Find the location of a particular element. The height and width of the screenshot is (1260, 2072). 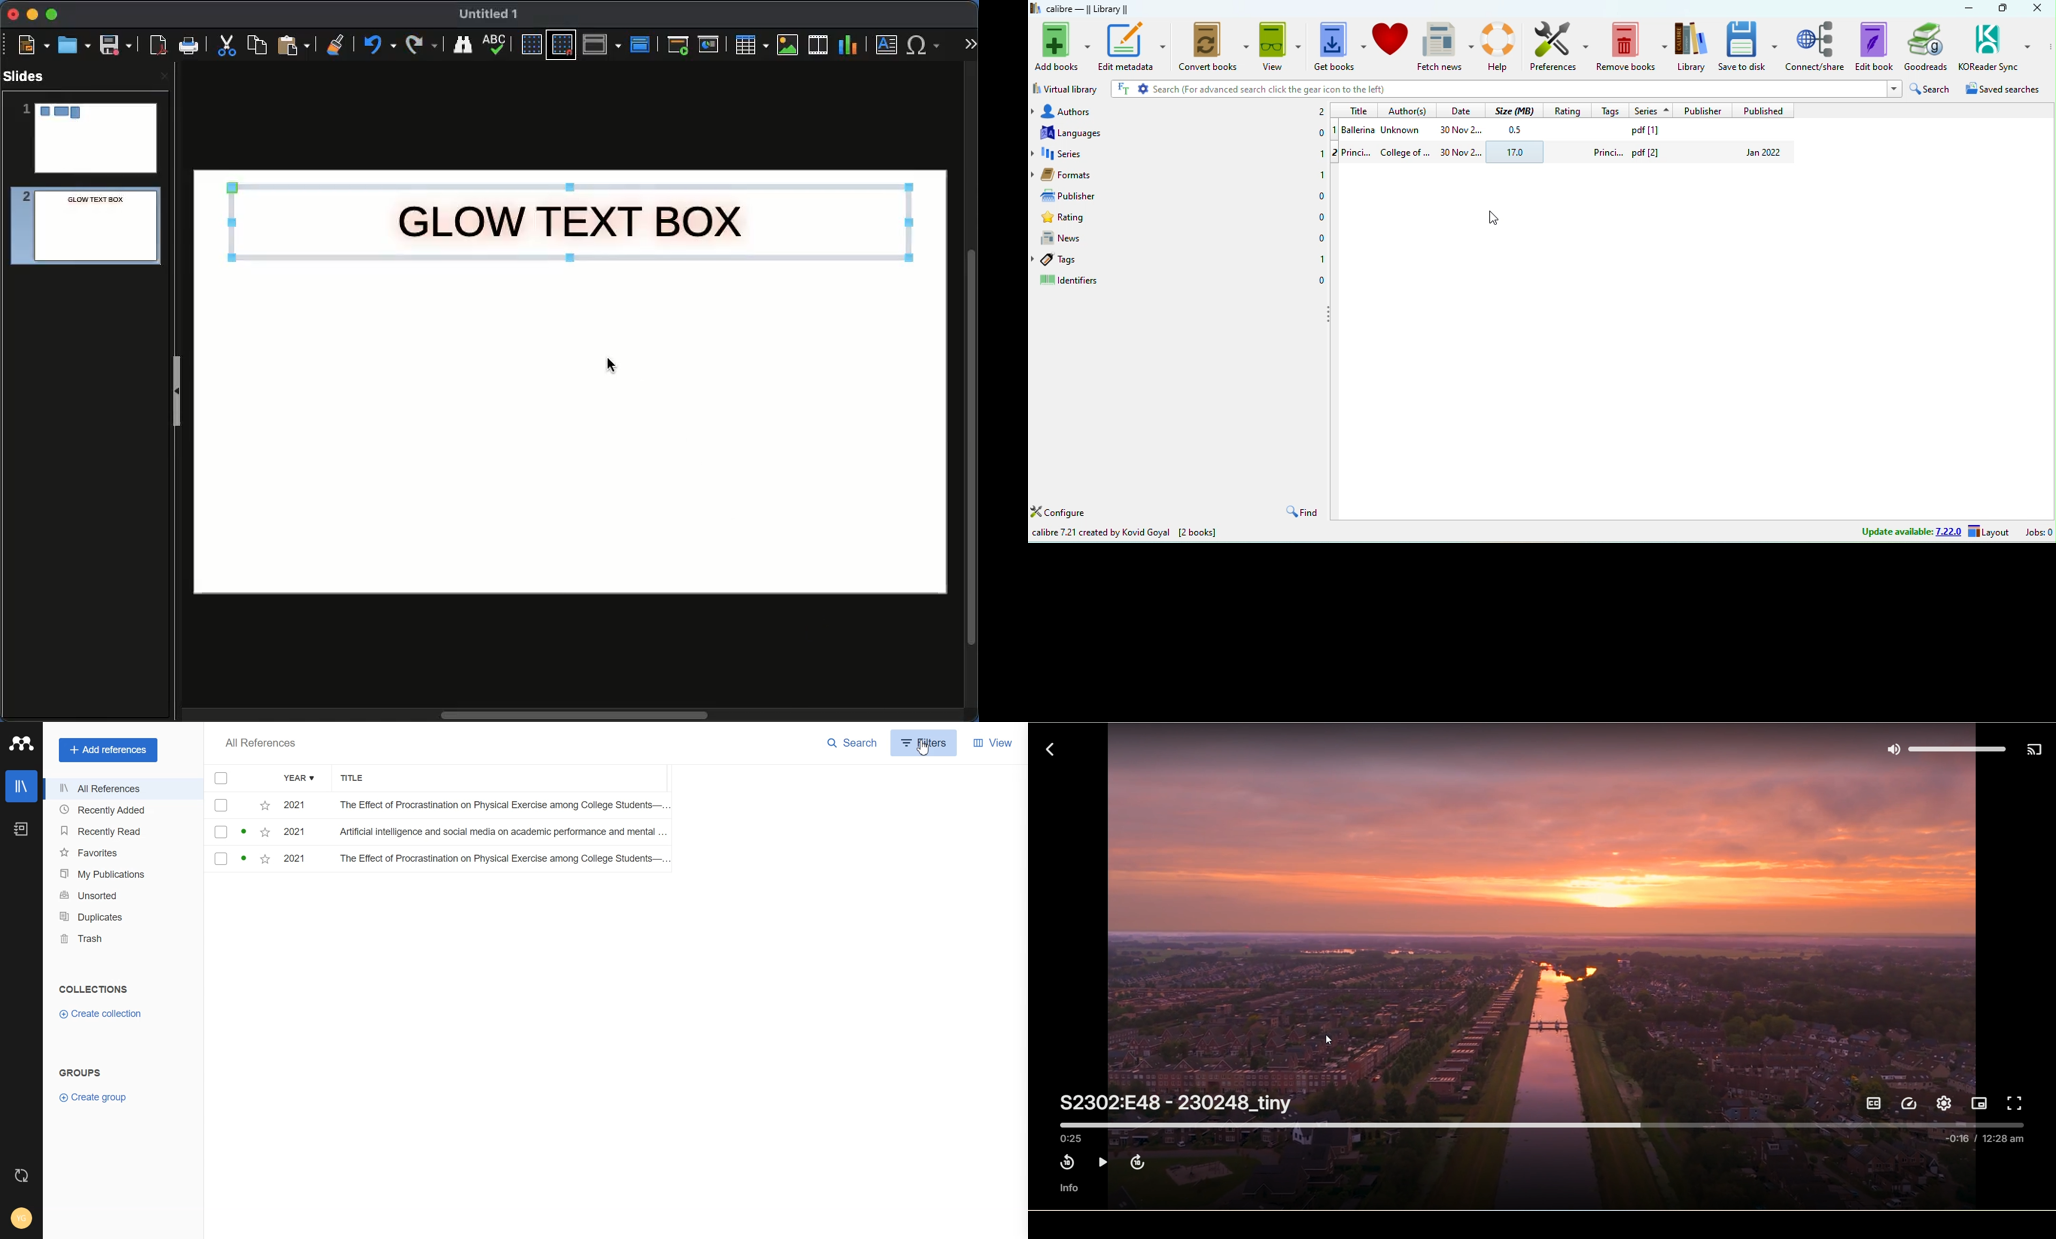

unknown is located at coordinates (1404, 130).